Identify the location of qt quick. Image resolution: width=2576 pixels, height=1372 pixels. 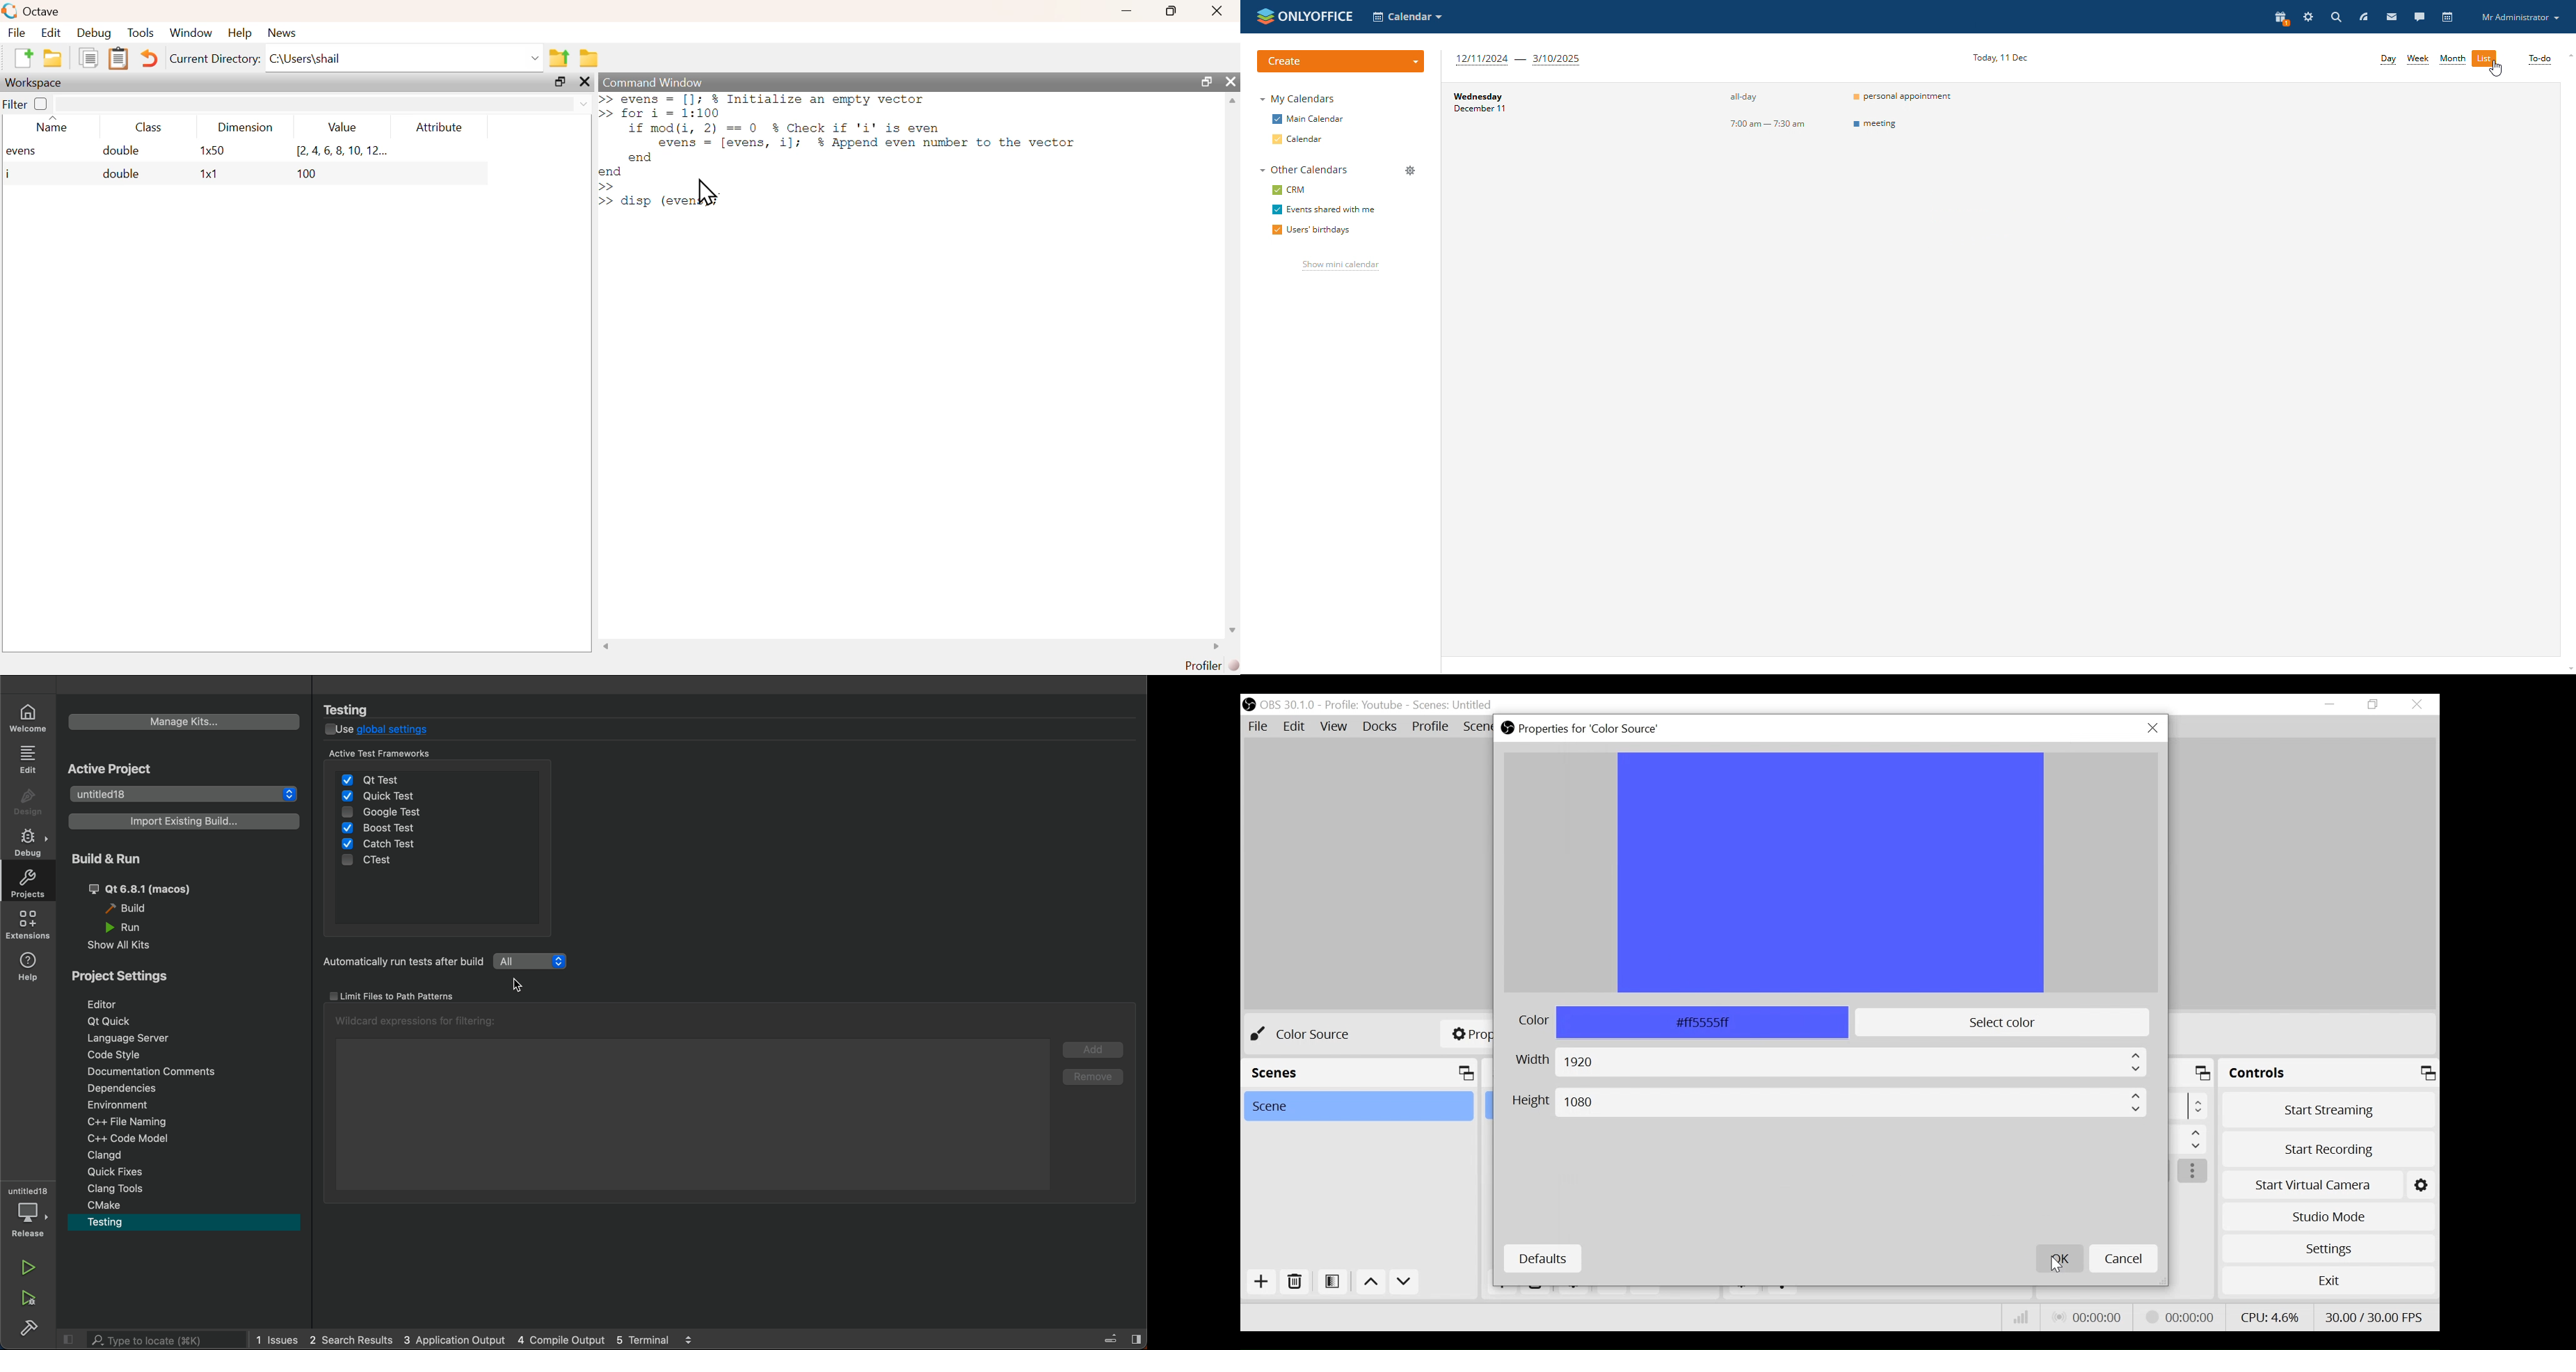
(109, 1020).